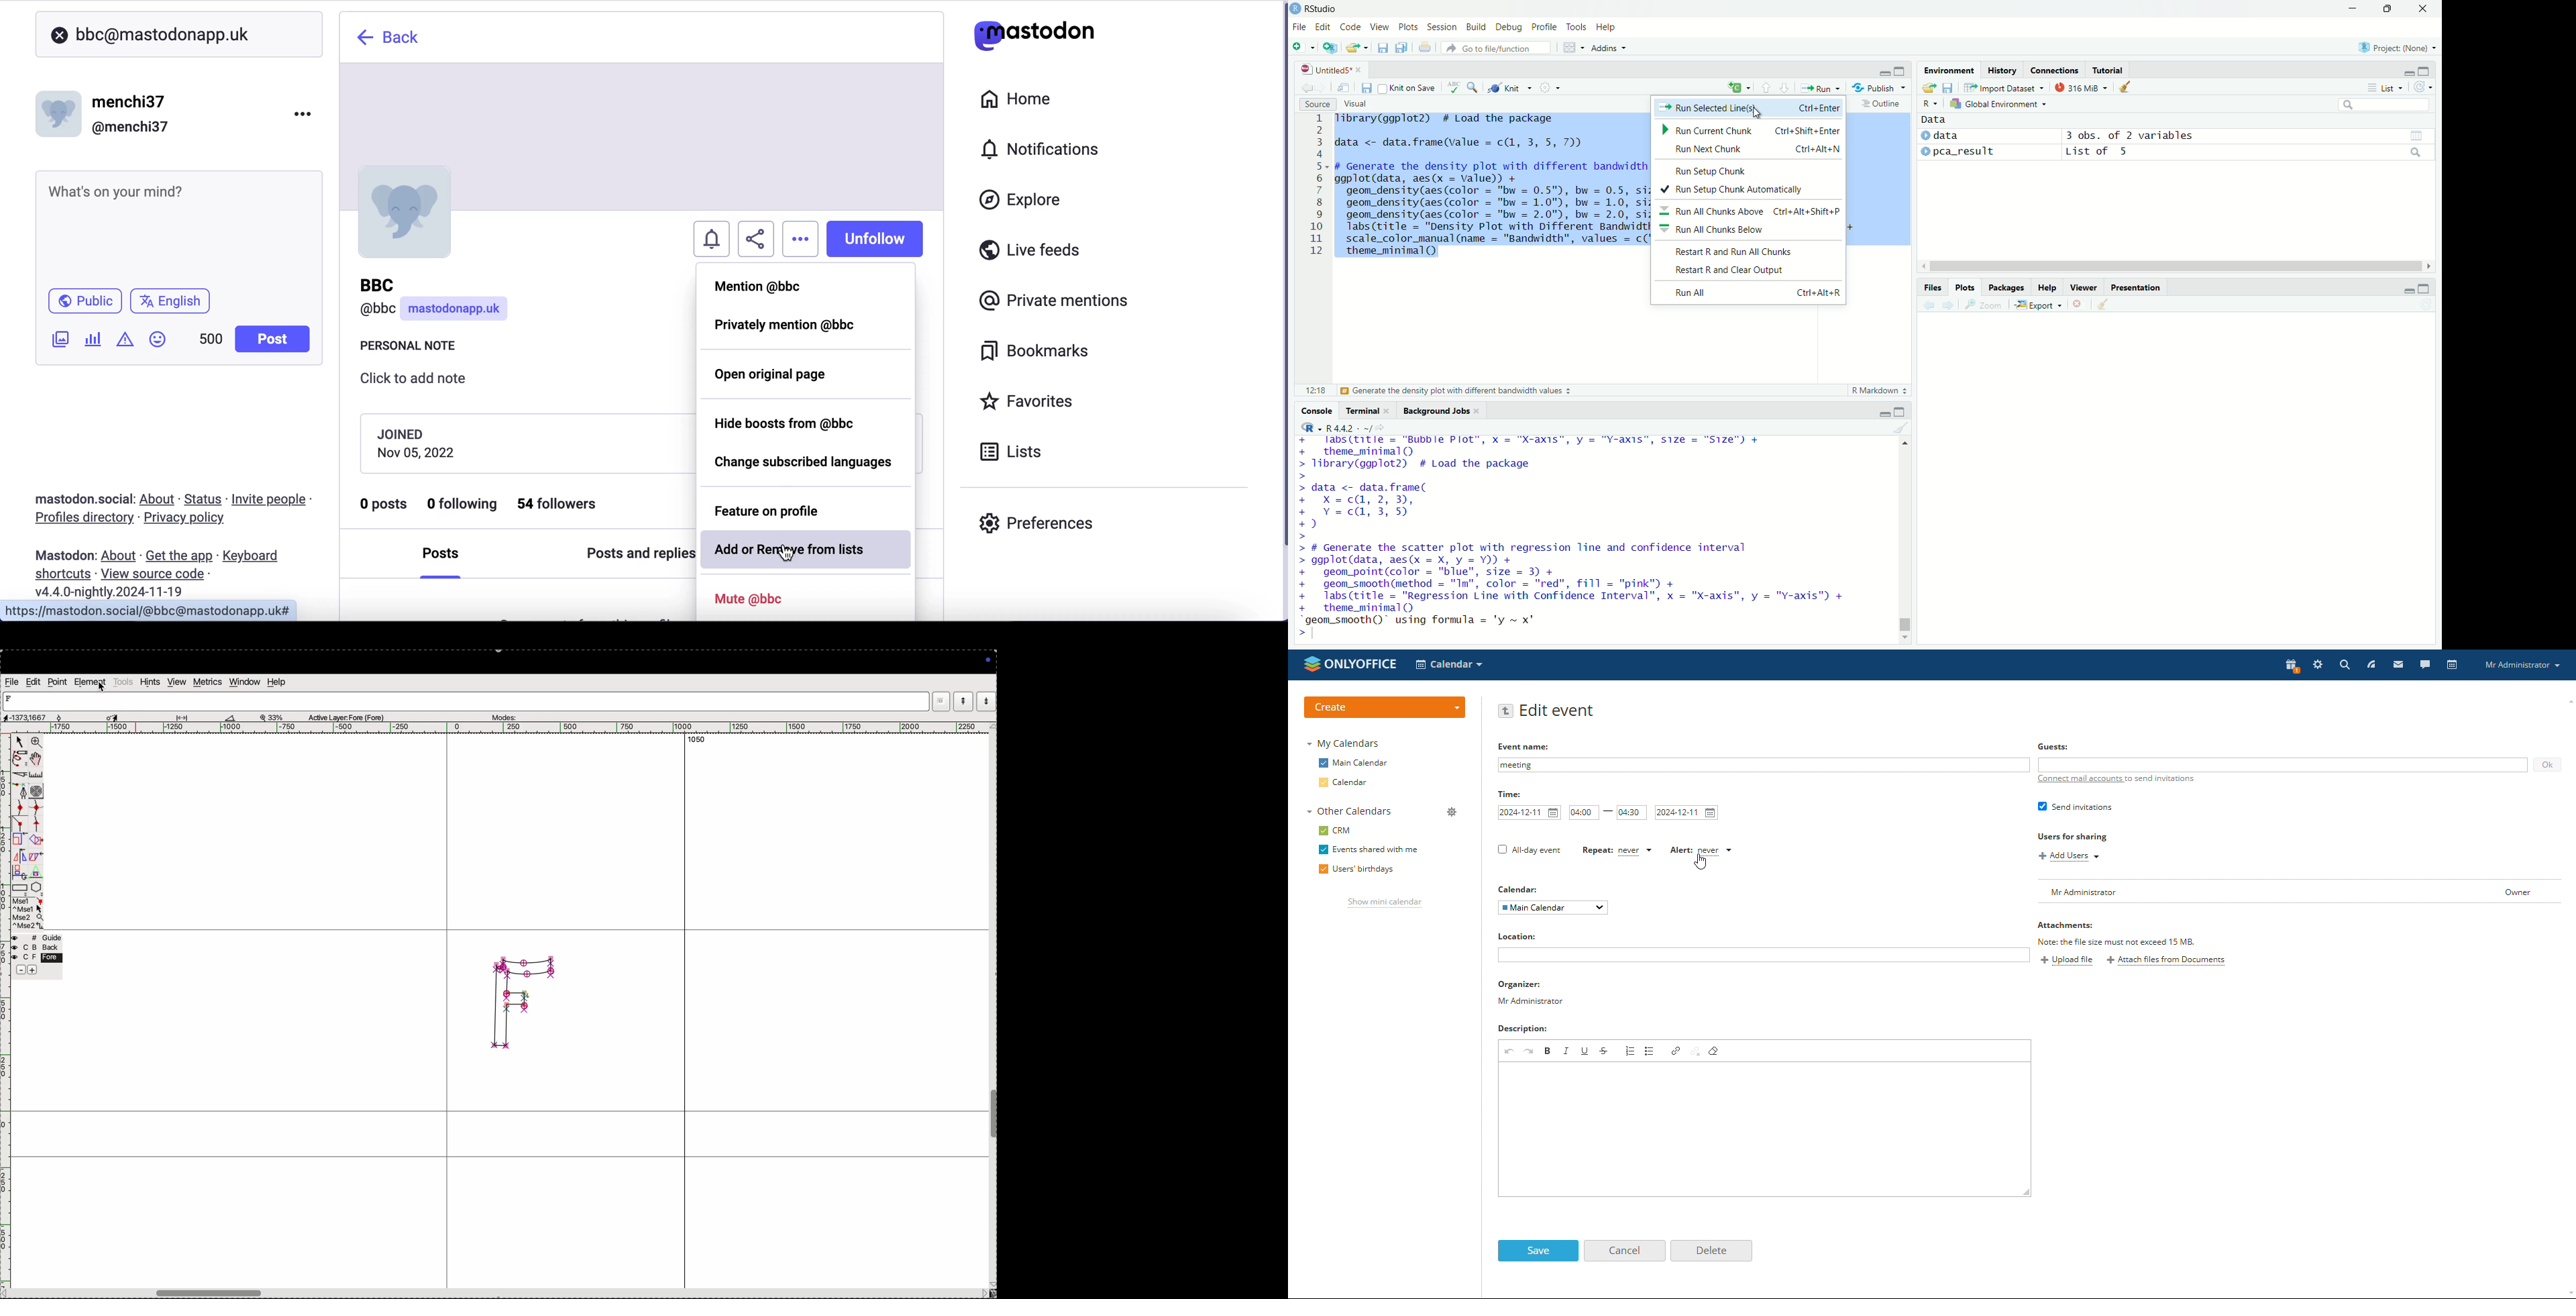 The width and height of the screenshot is (2576, 1316). What do you see at coordinates (493, 728) in the screenshot?
I see `horizontal scale` at bounding box center [493, 728].